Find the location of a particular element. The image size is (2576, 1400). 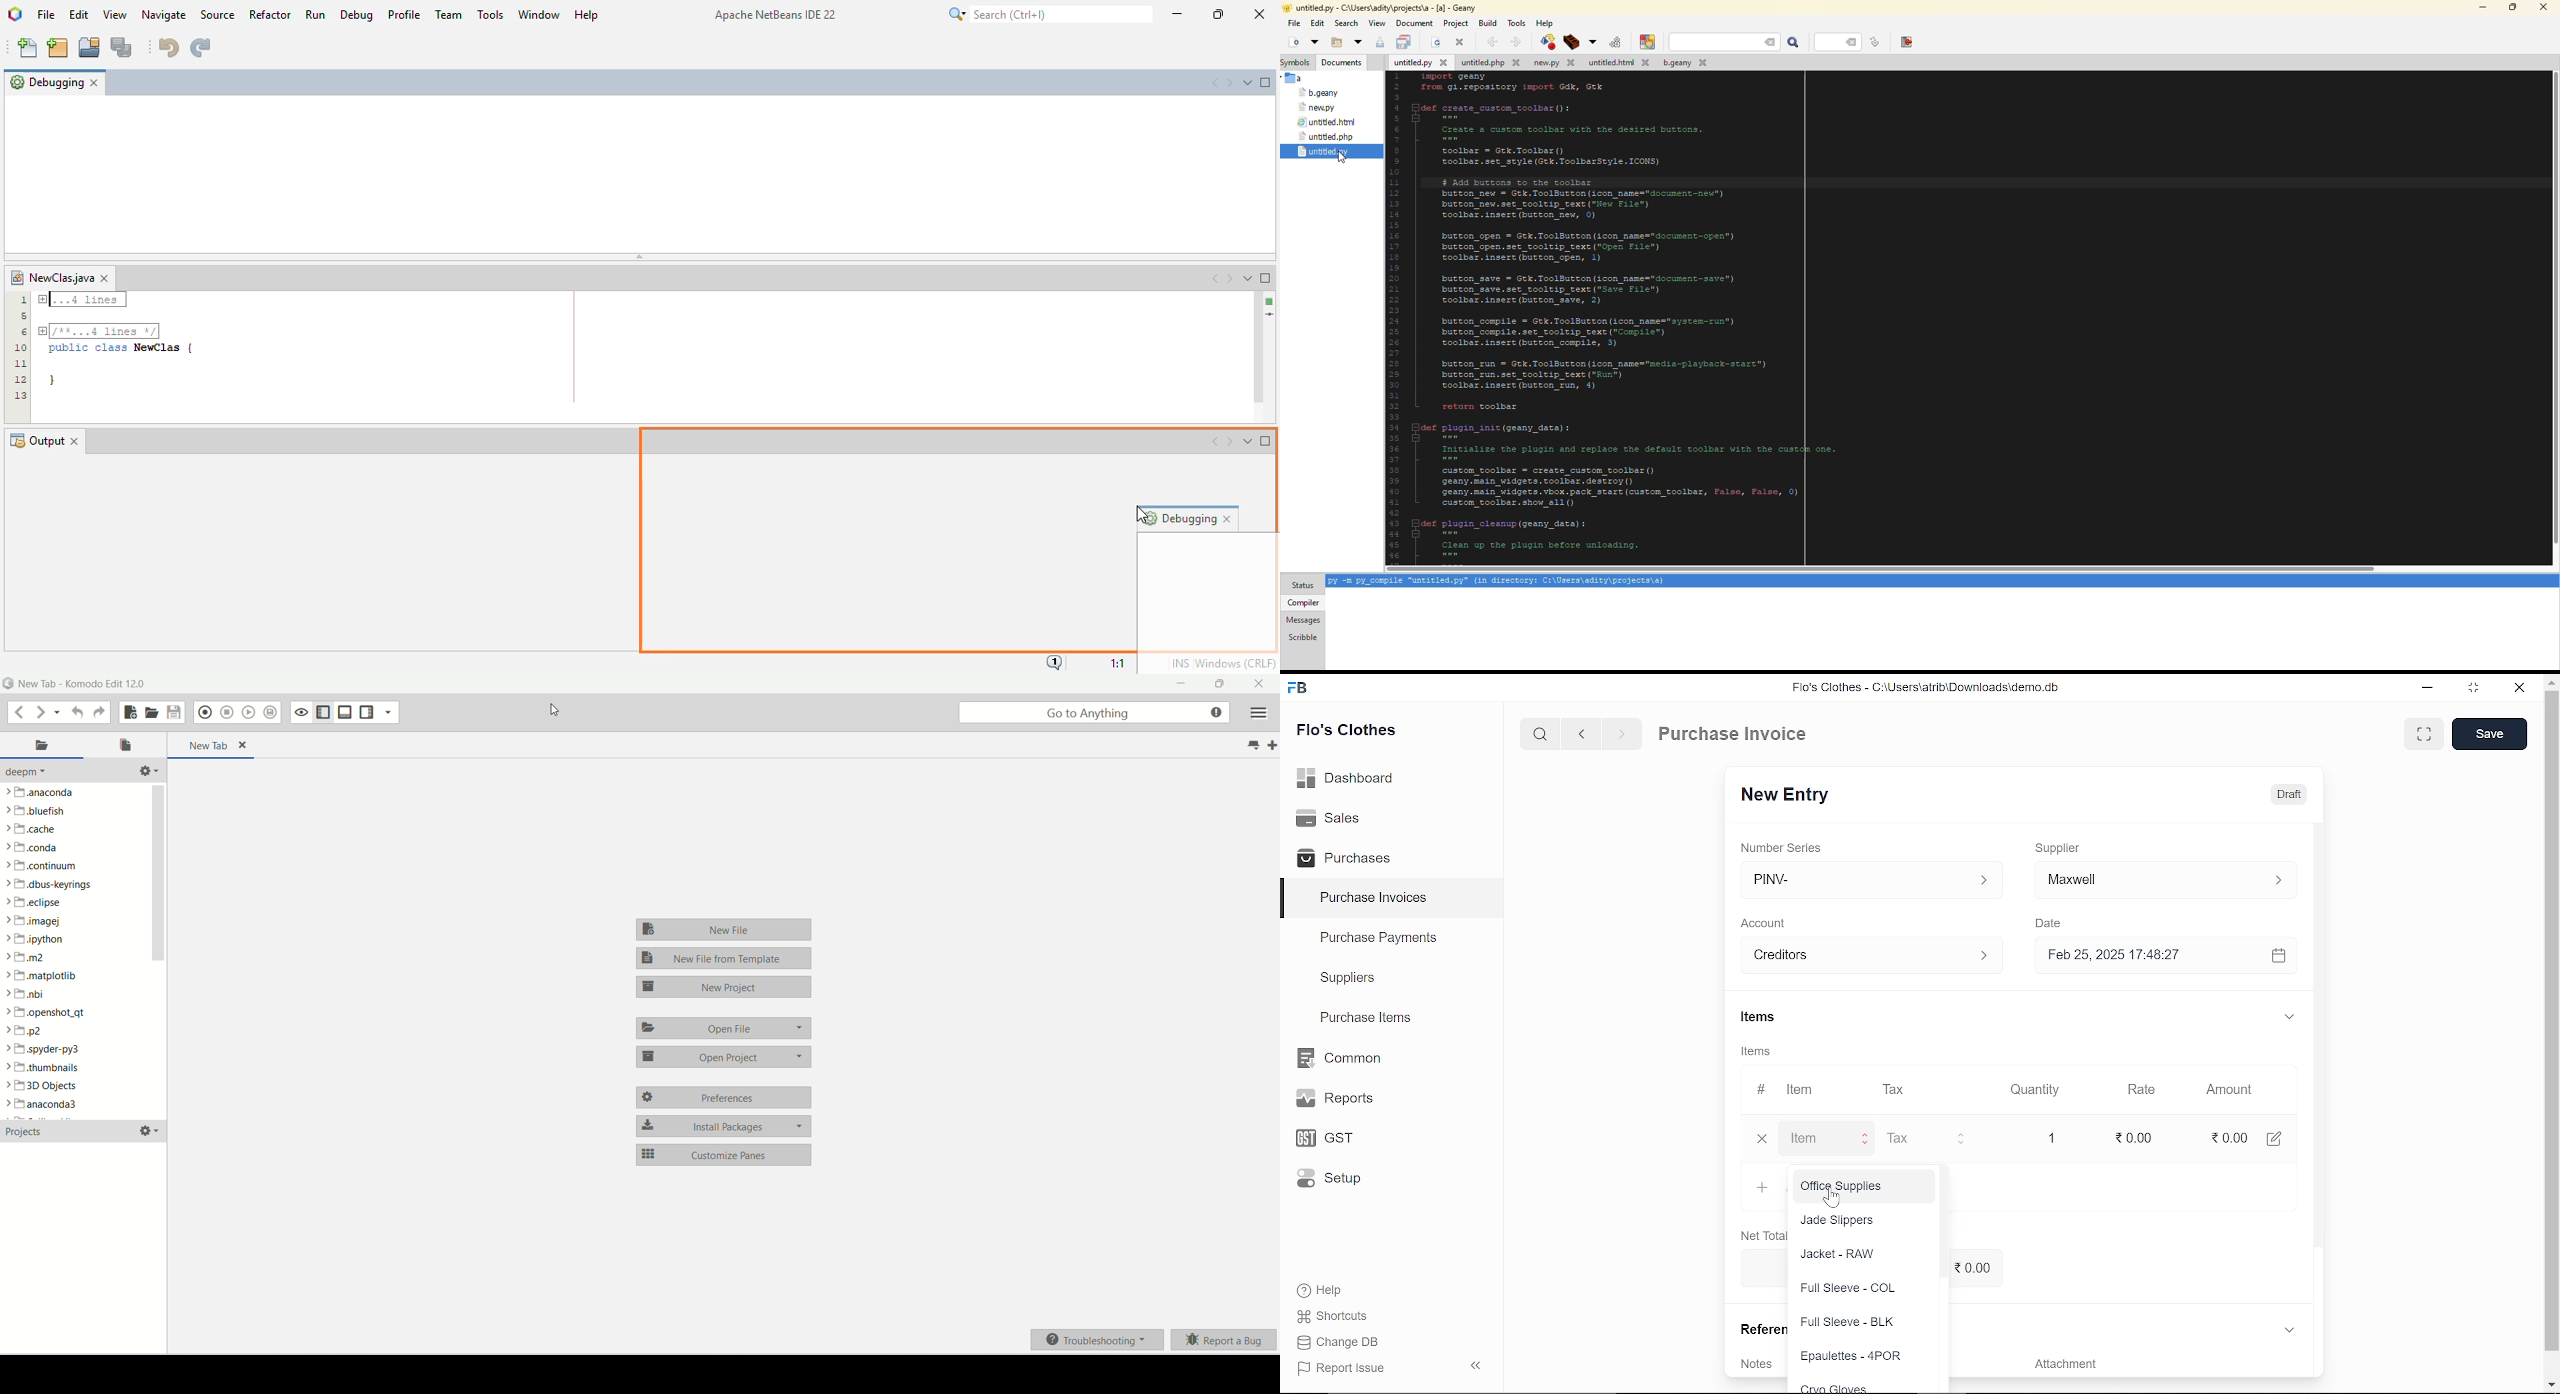

close is located at coordinates (1766, 1138).